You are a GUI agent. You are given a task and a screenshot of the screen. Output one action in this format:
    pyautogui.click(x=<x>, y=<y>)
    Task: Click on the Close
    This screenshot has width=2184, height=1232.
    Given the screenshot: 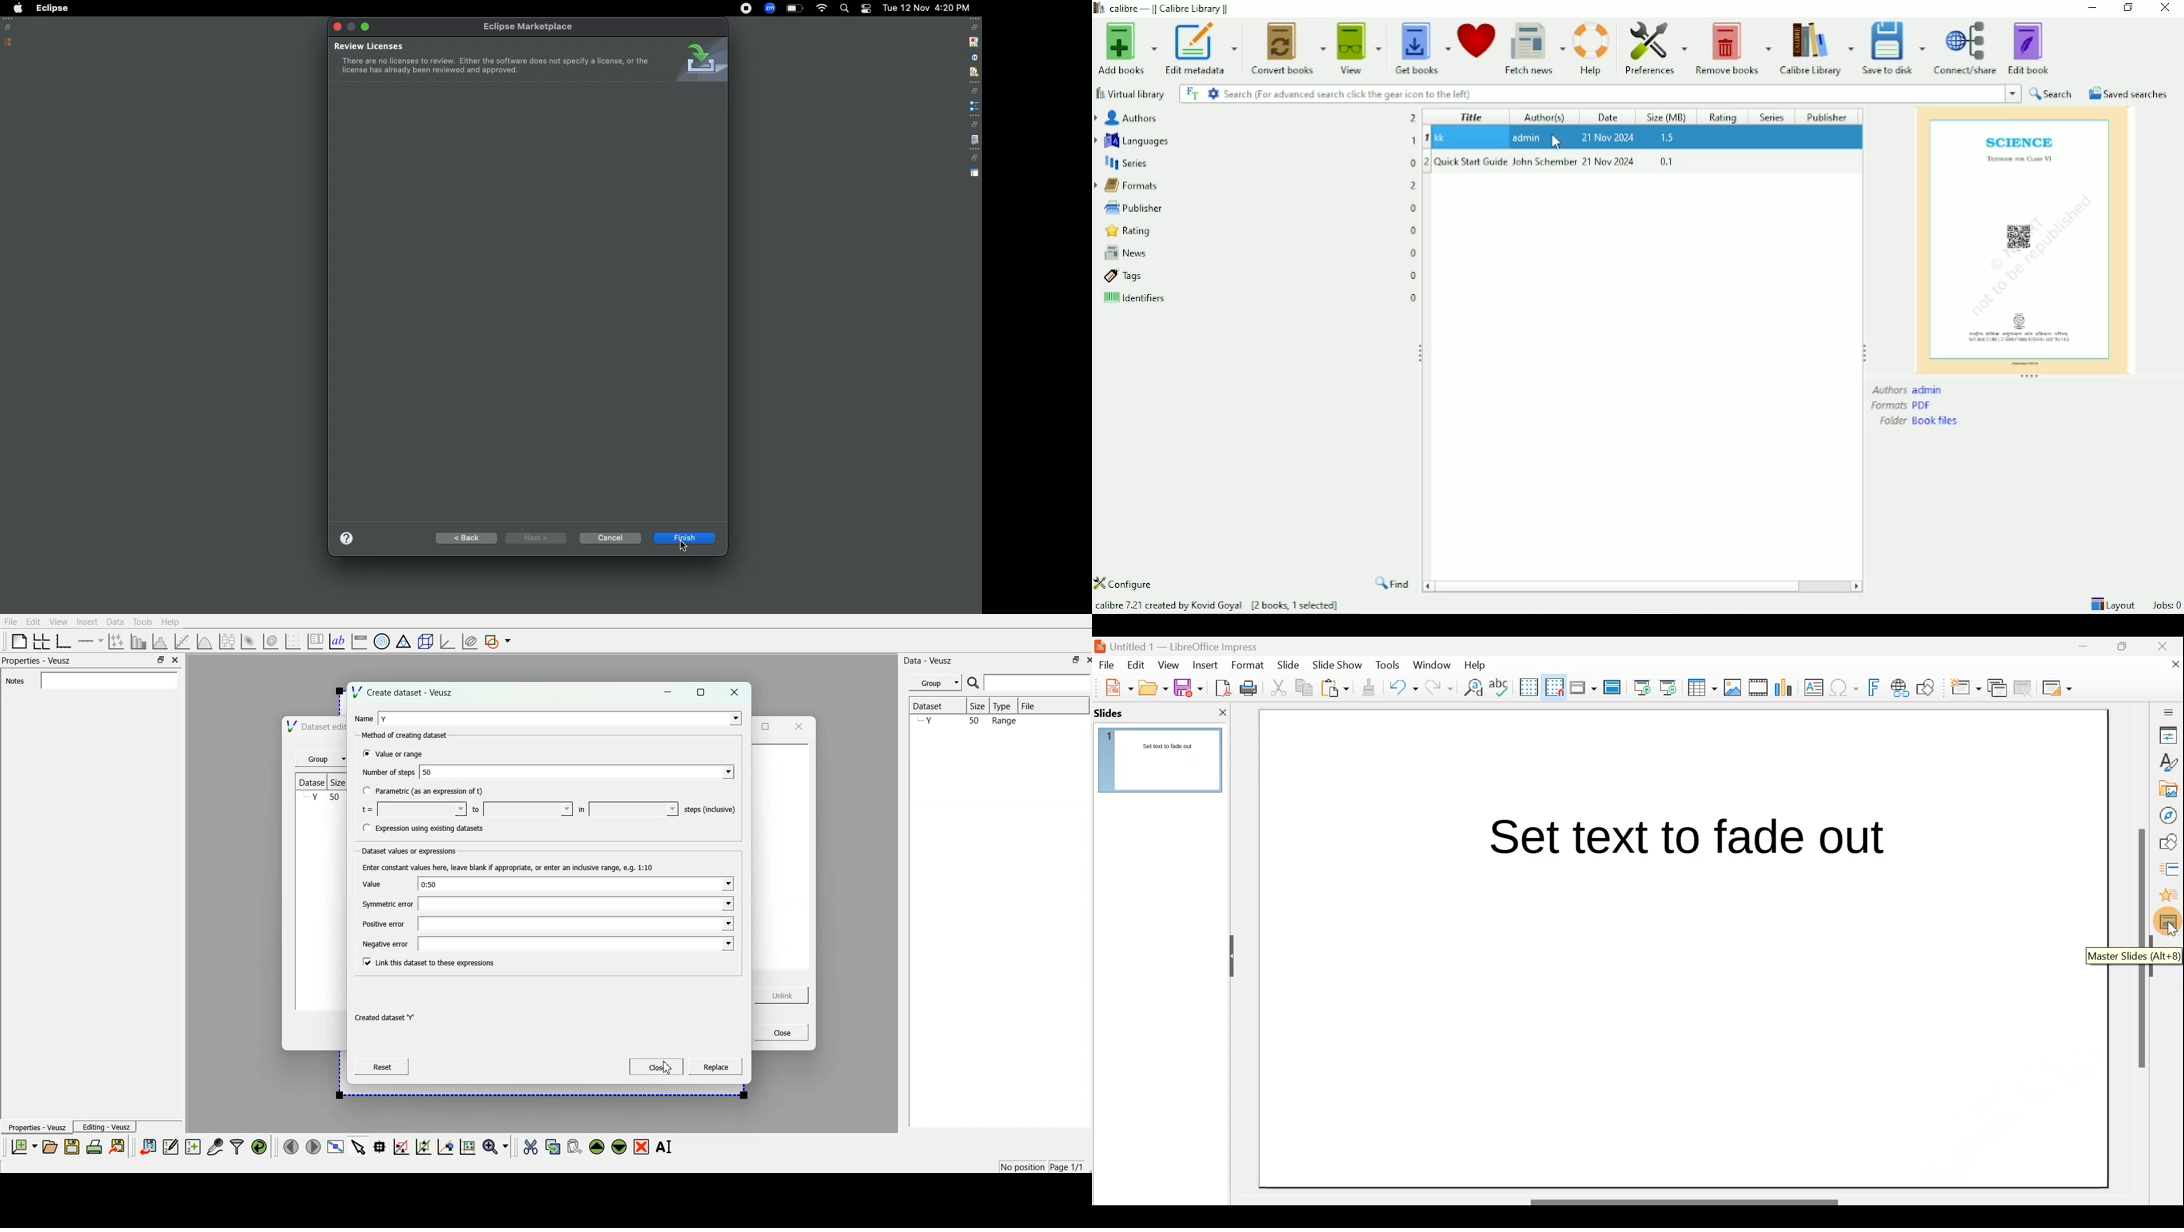 What is the action you would take?
    pyautogui.click(x=780, y=1032)
    